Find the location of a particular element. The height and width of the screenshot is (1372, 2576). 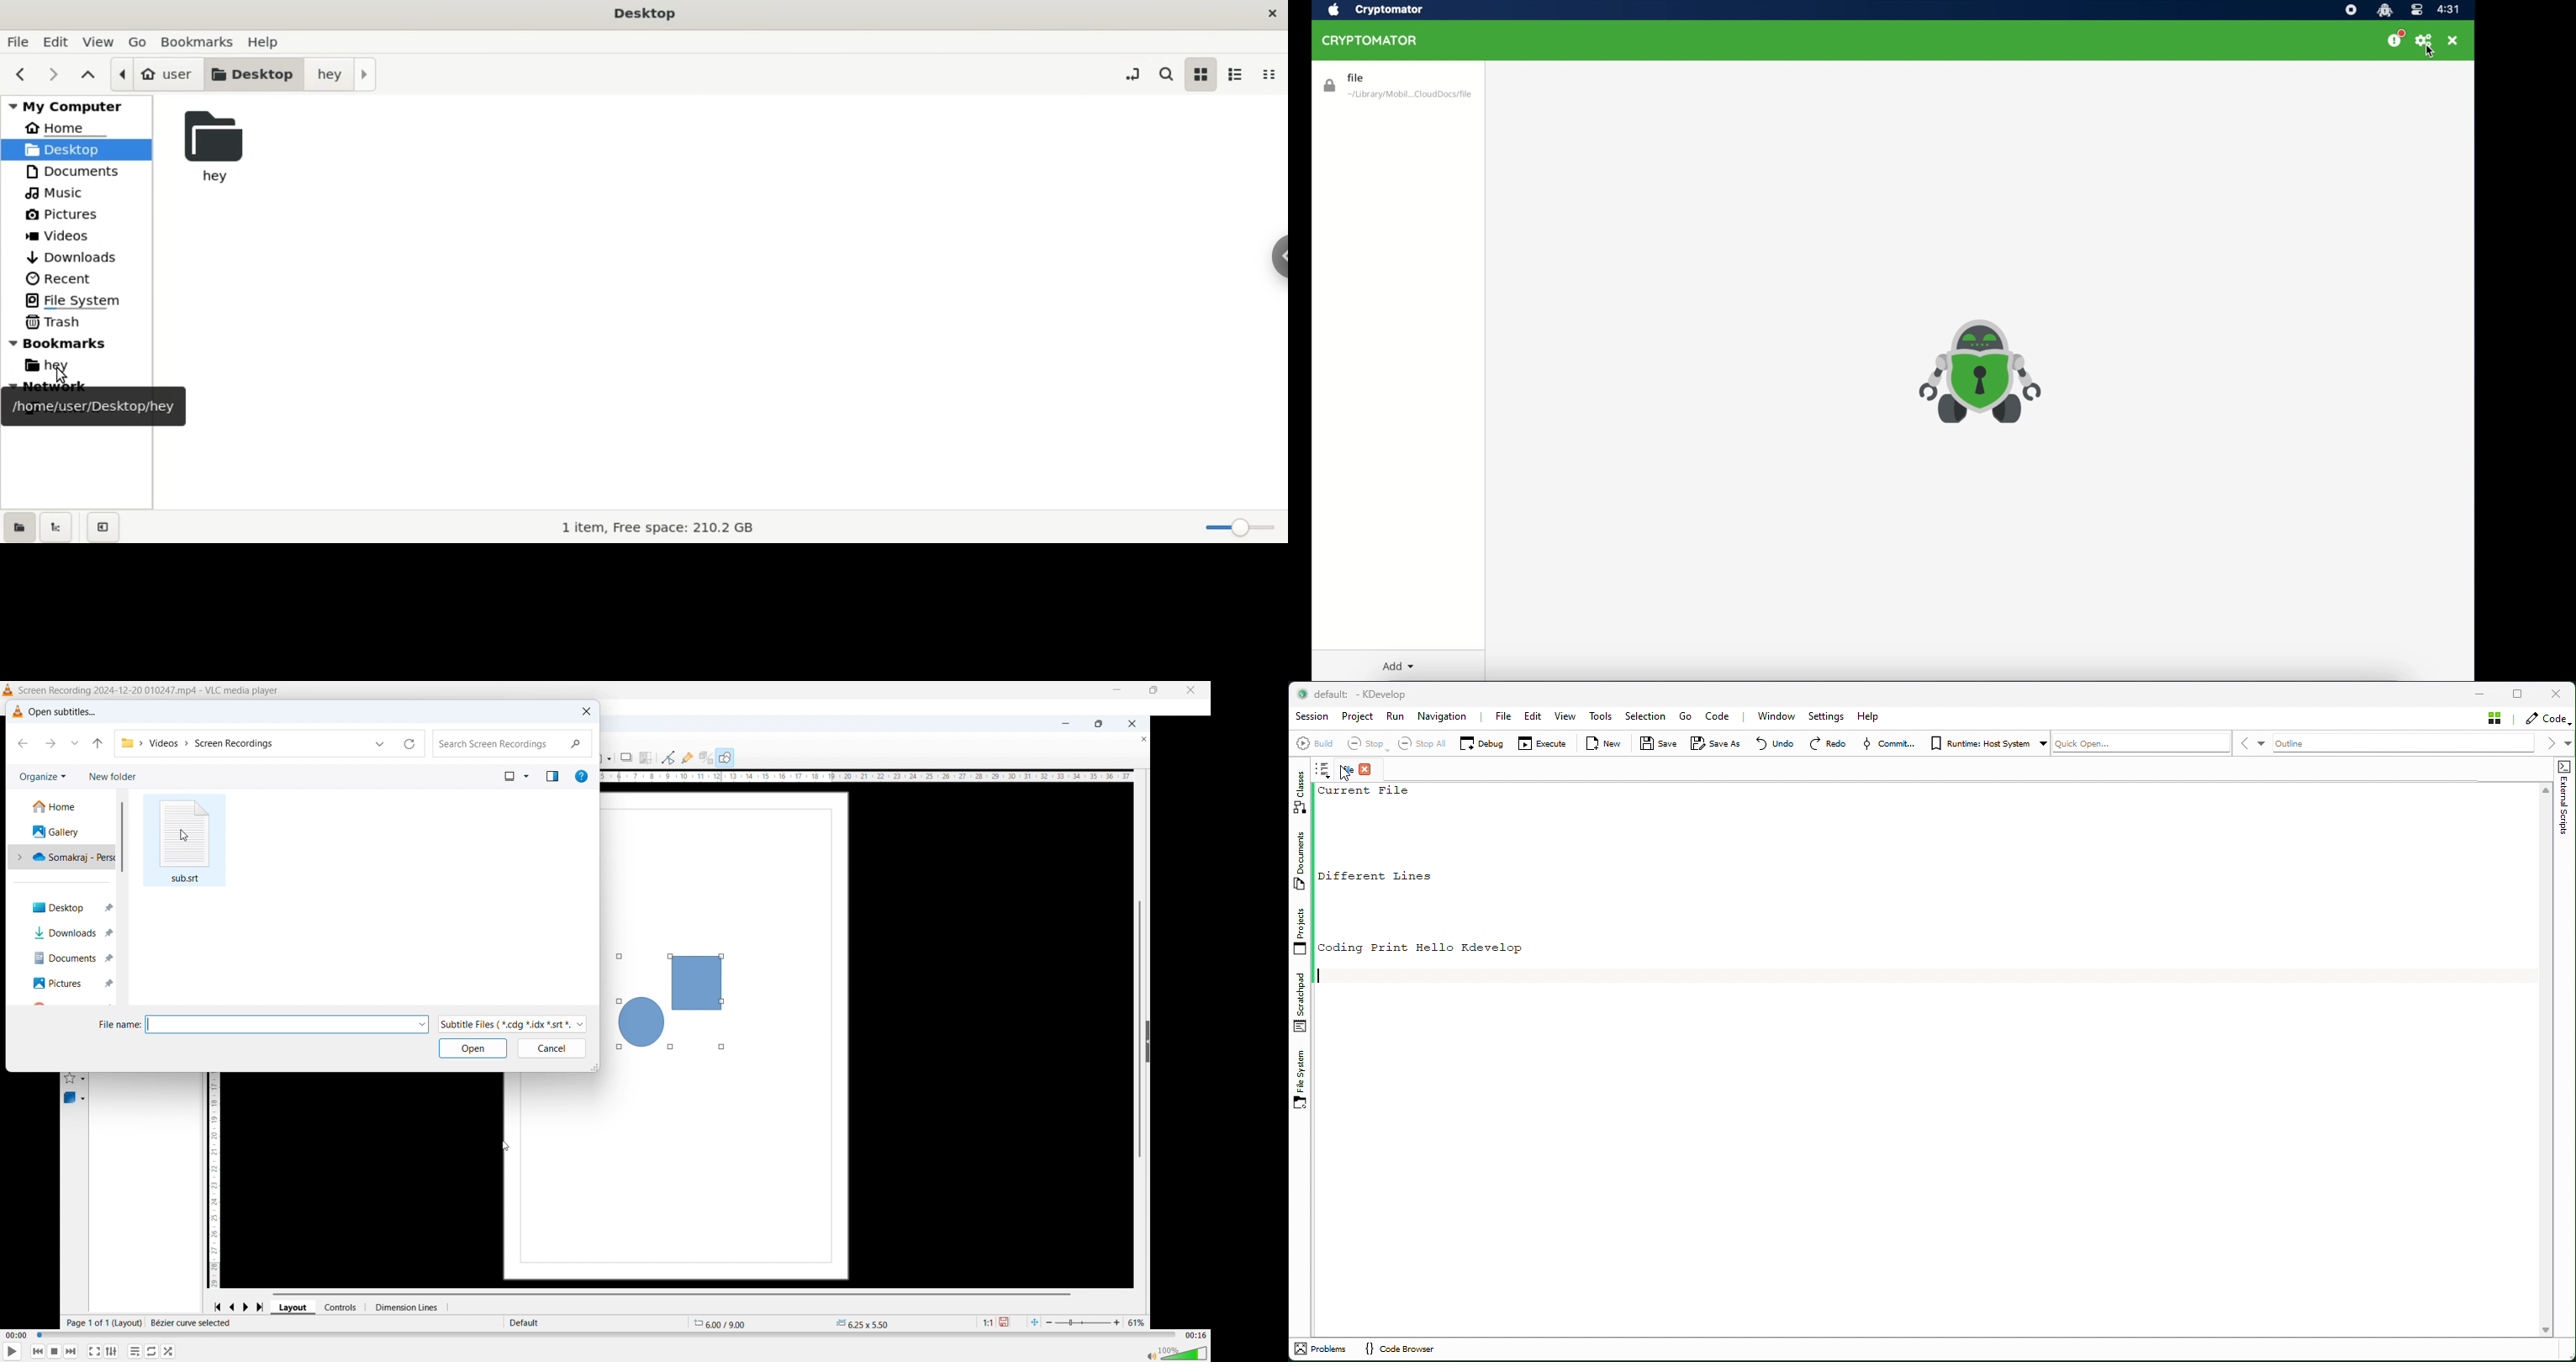

File name is located at coordinates (119, 1025).